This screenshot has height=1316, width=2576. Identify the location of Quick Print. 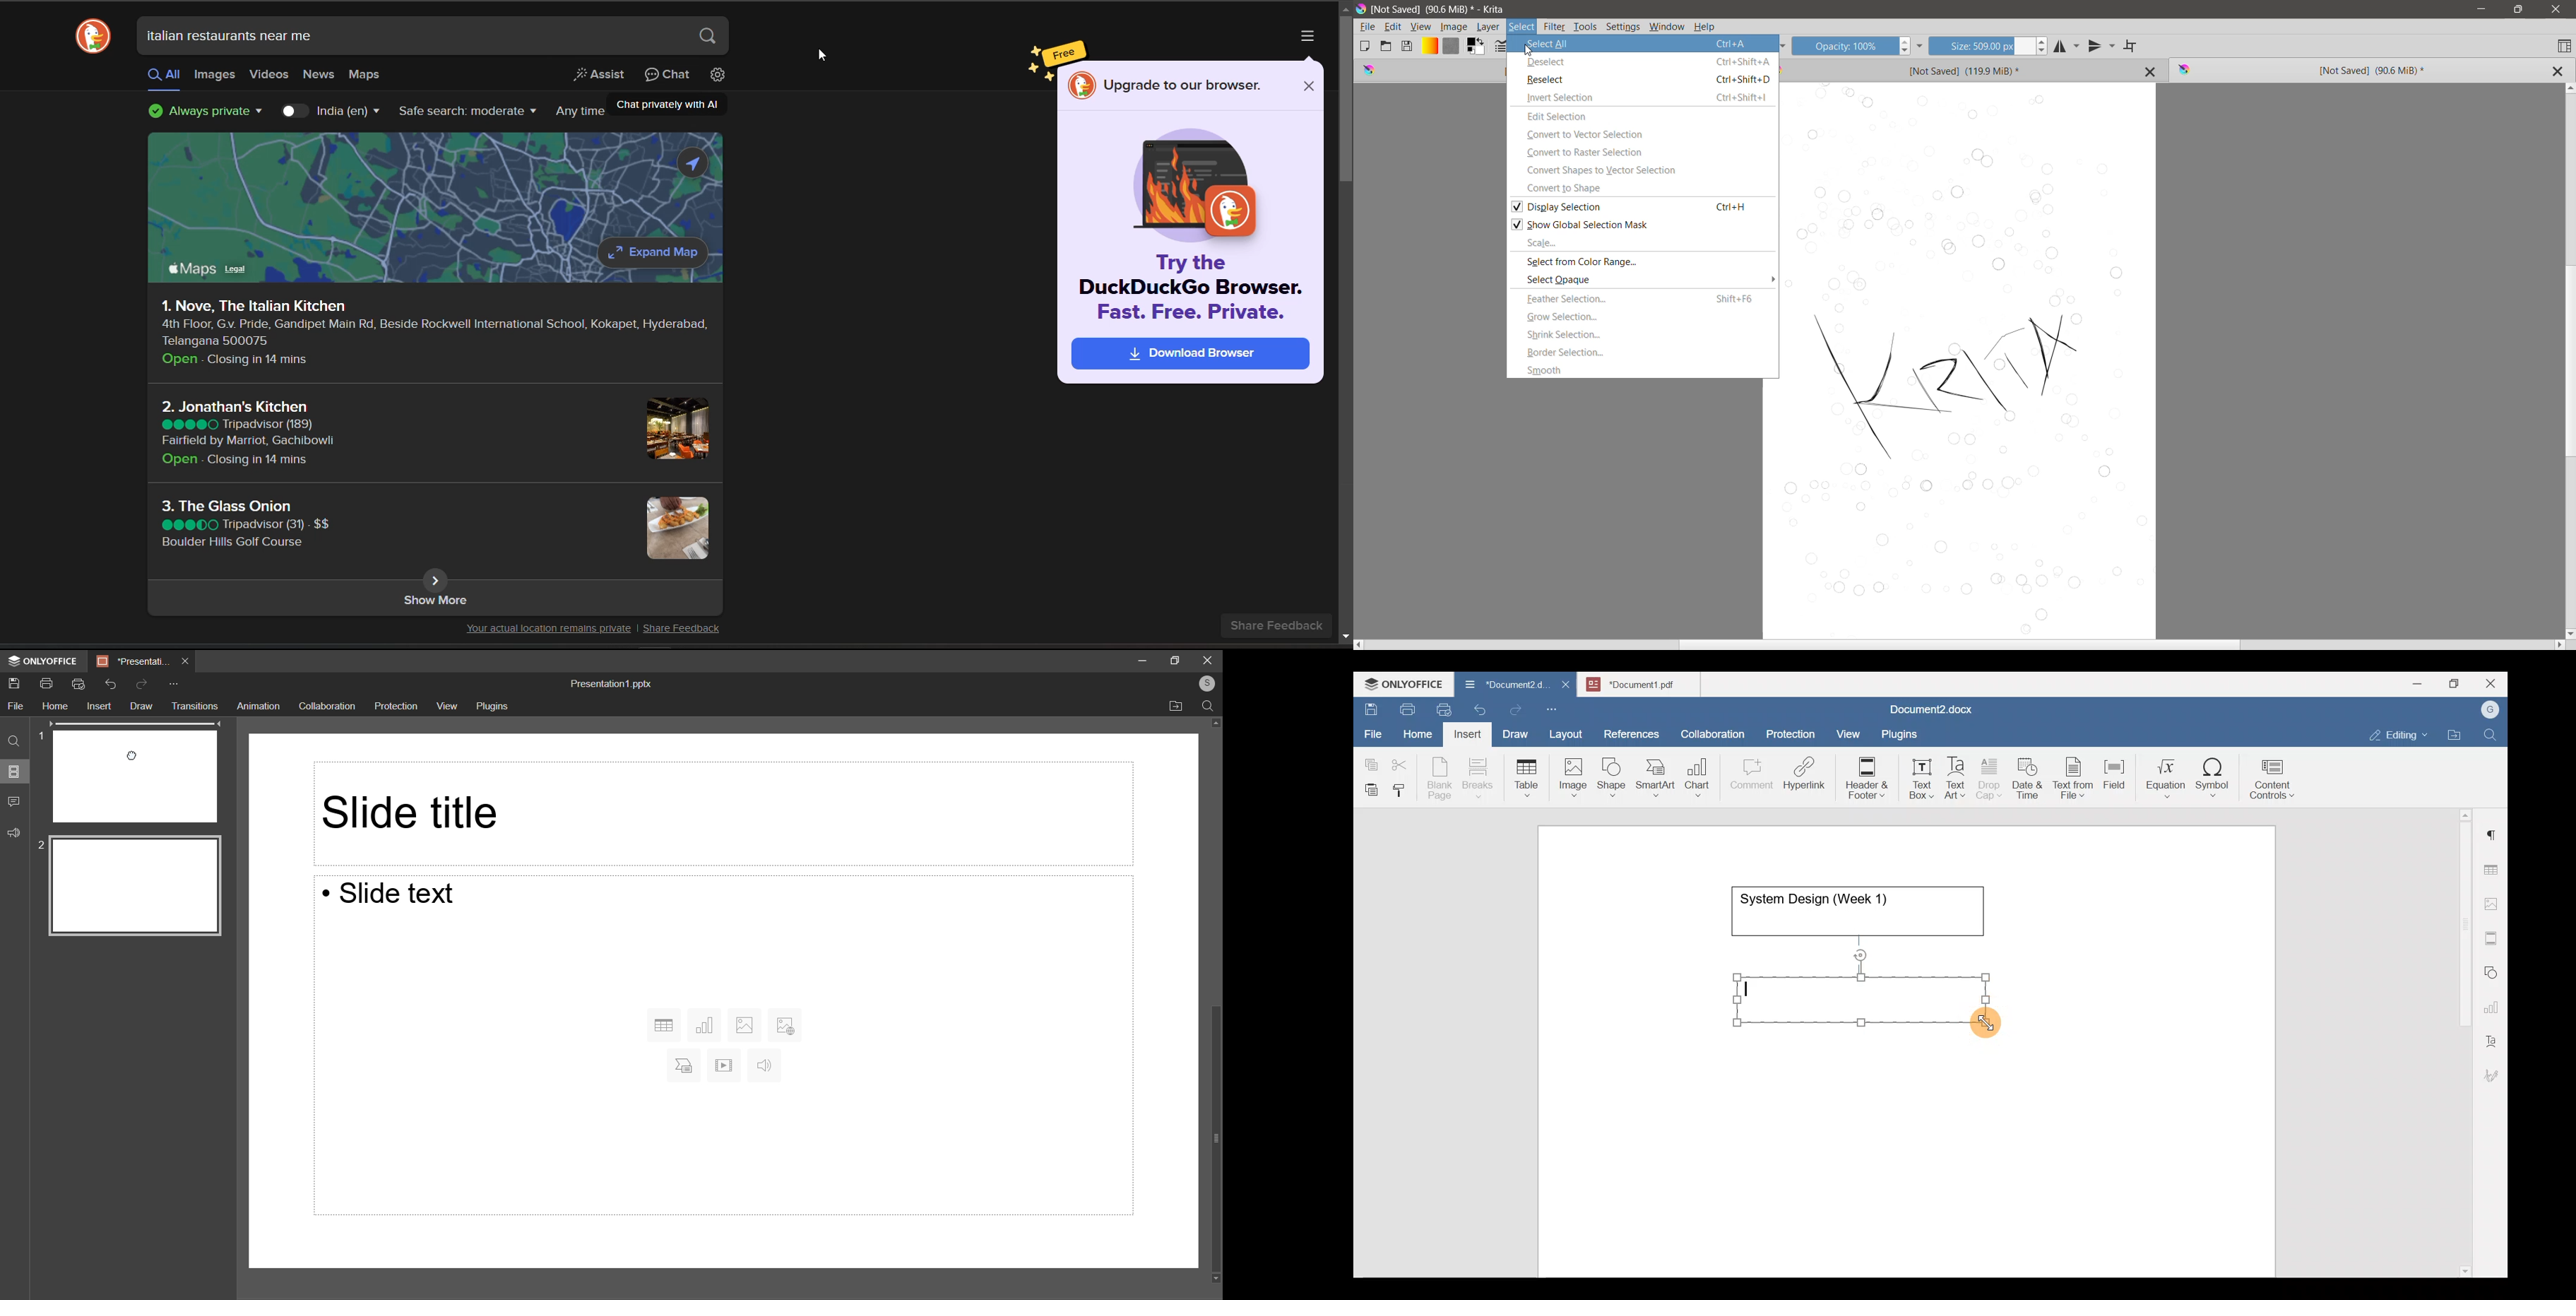
(79, 684).